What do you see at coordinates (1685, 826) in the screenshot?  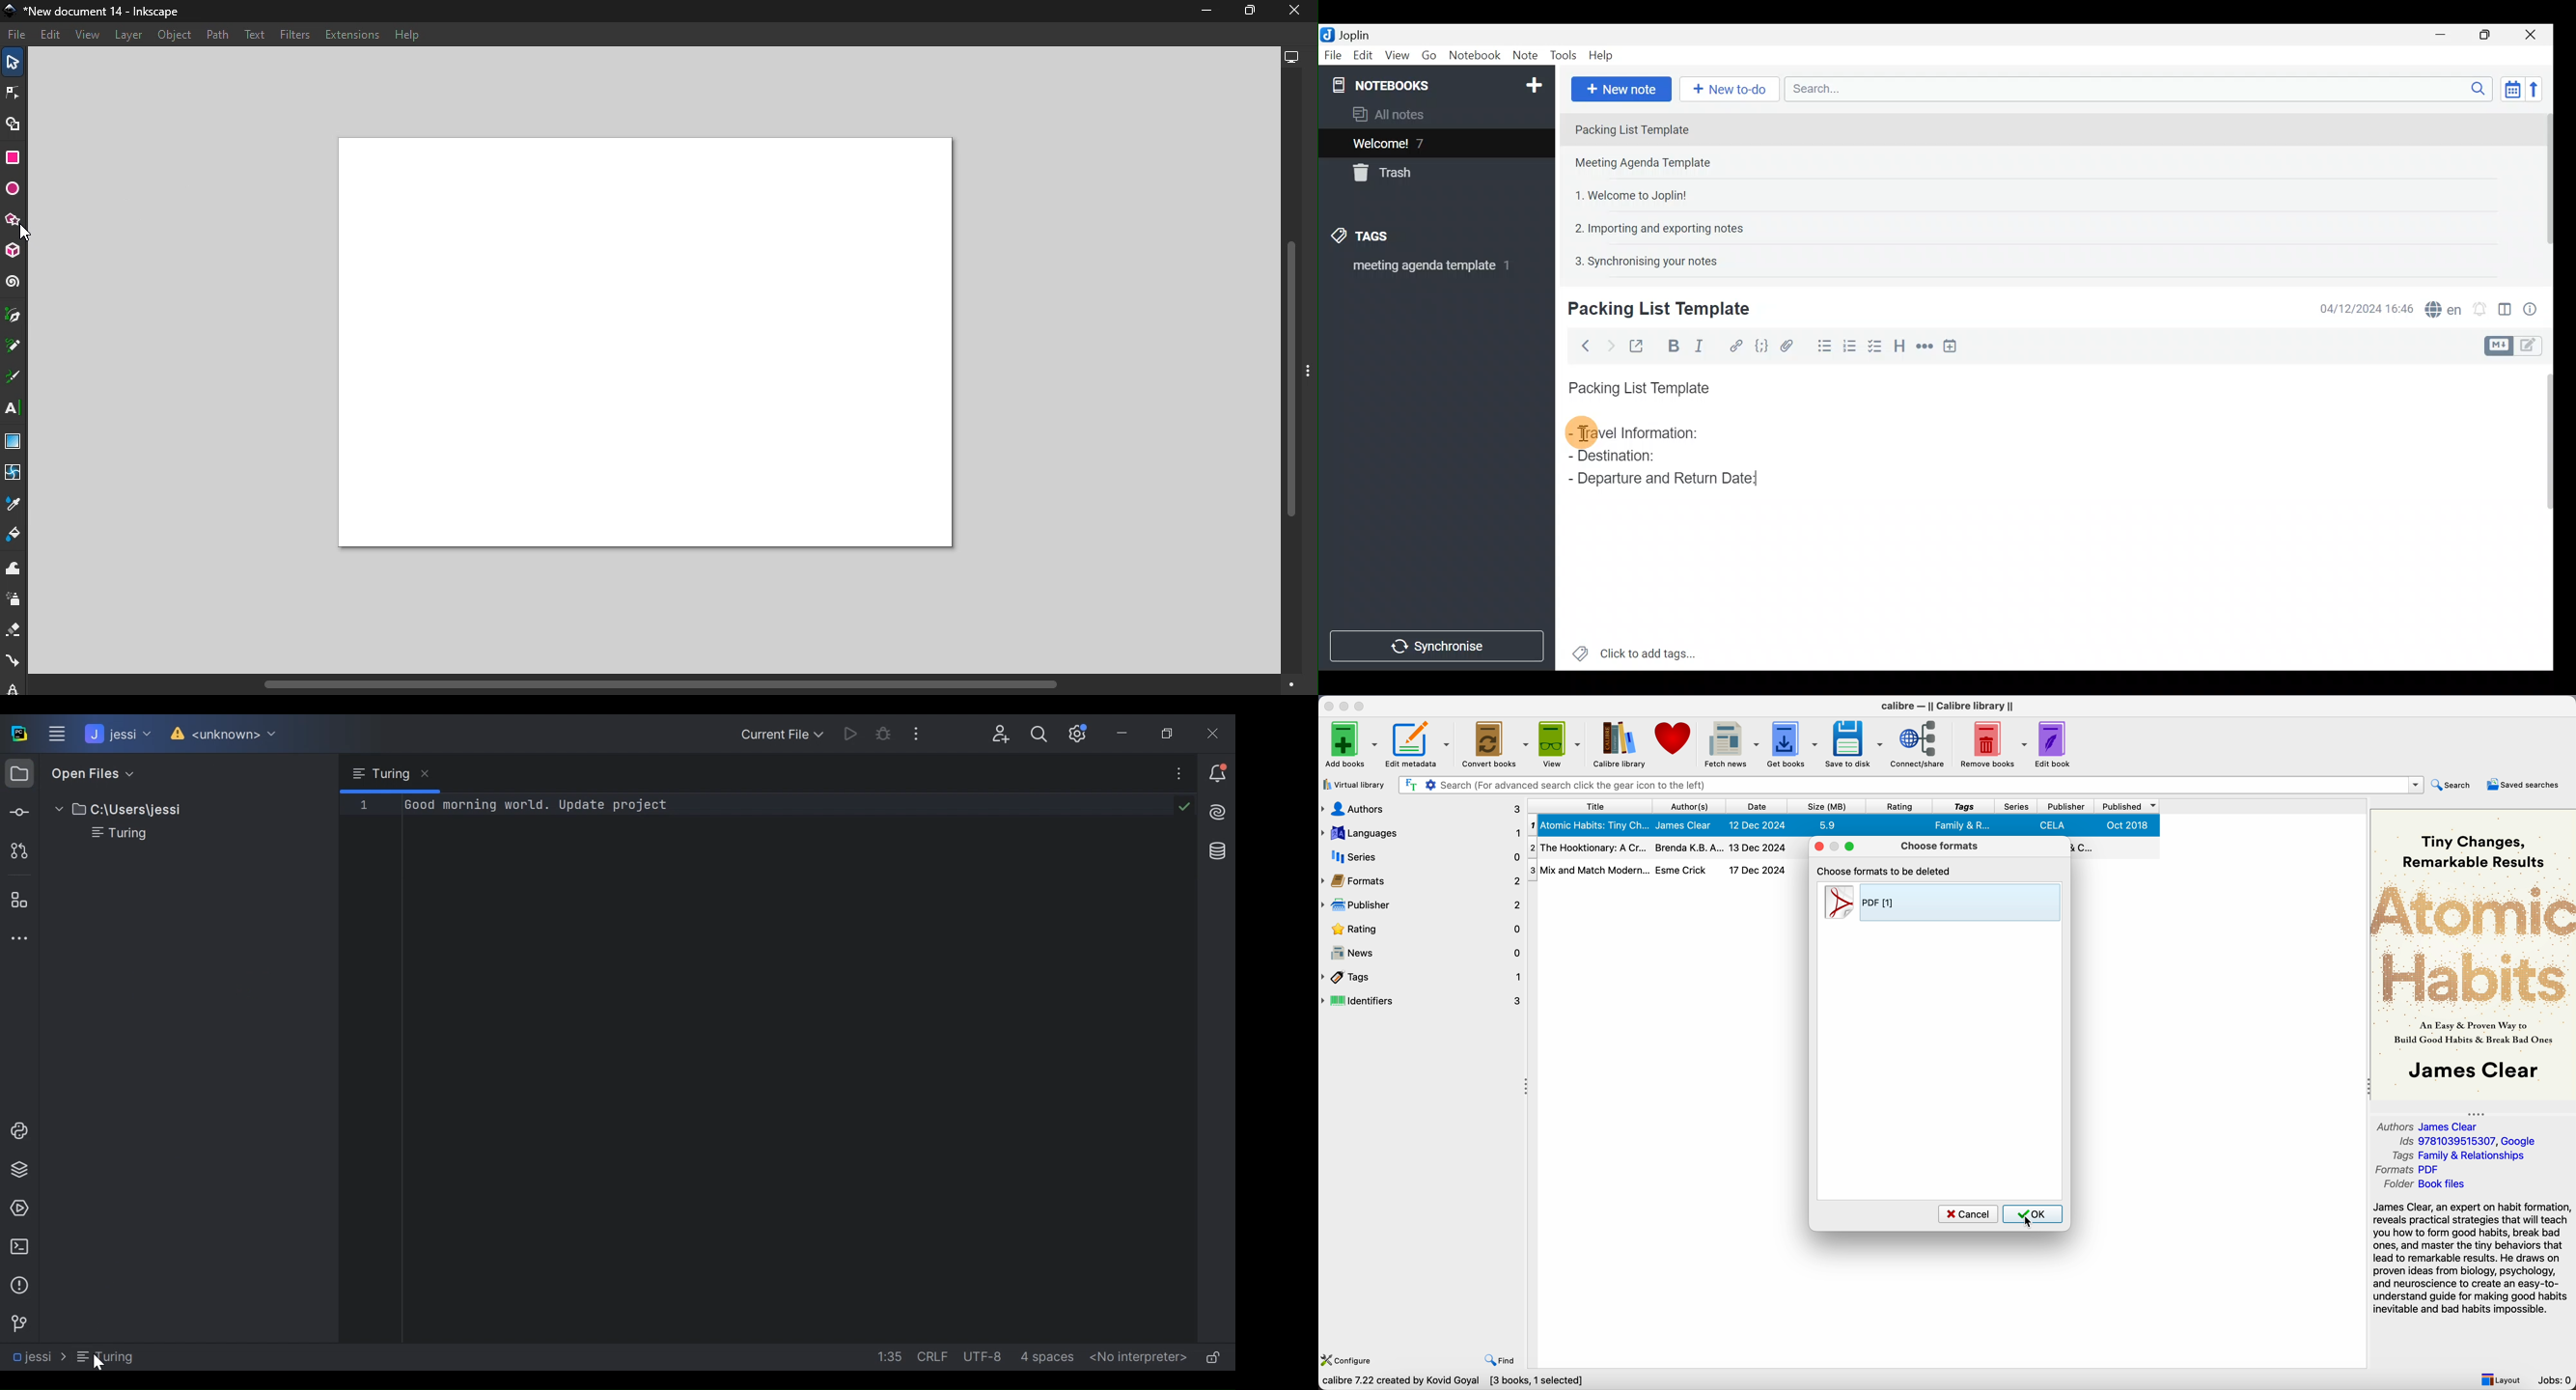 I see `James Clear` at bounding box center [1685, 826].